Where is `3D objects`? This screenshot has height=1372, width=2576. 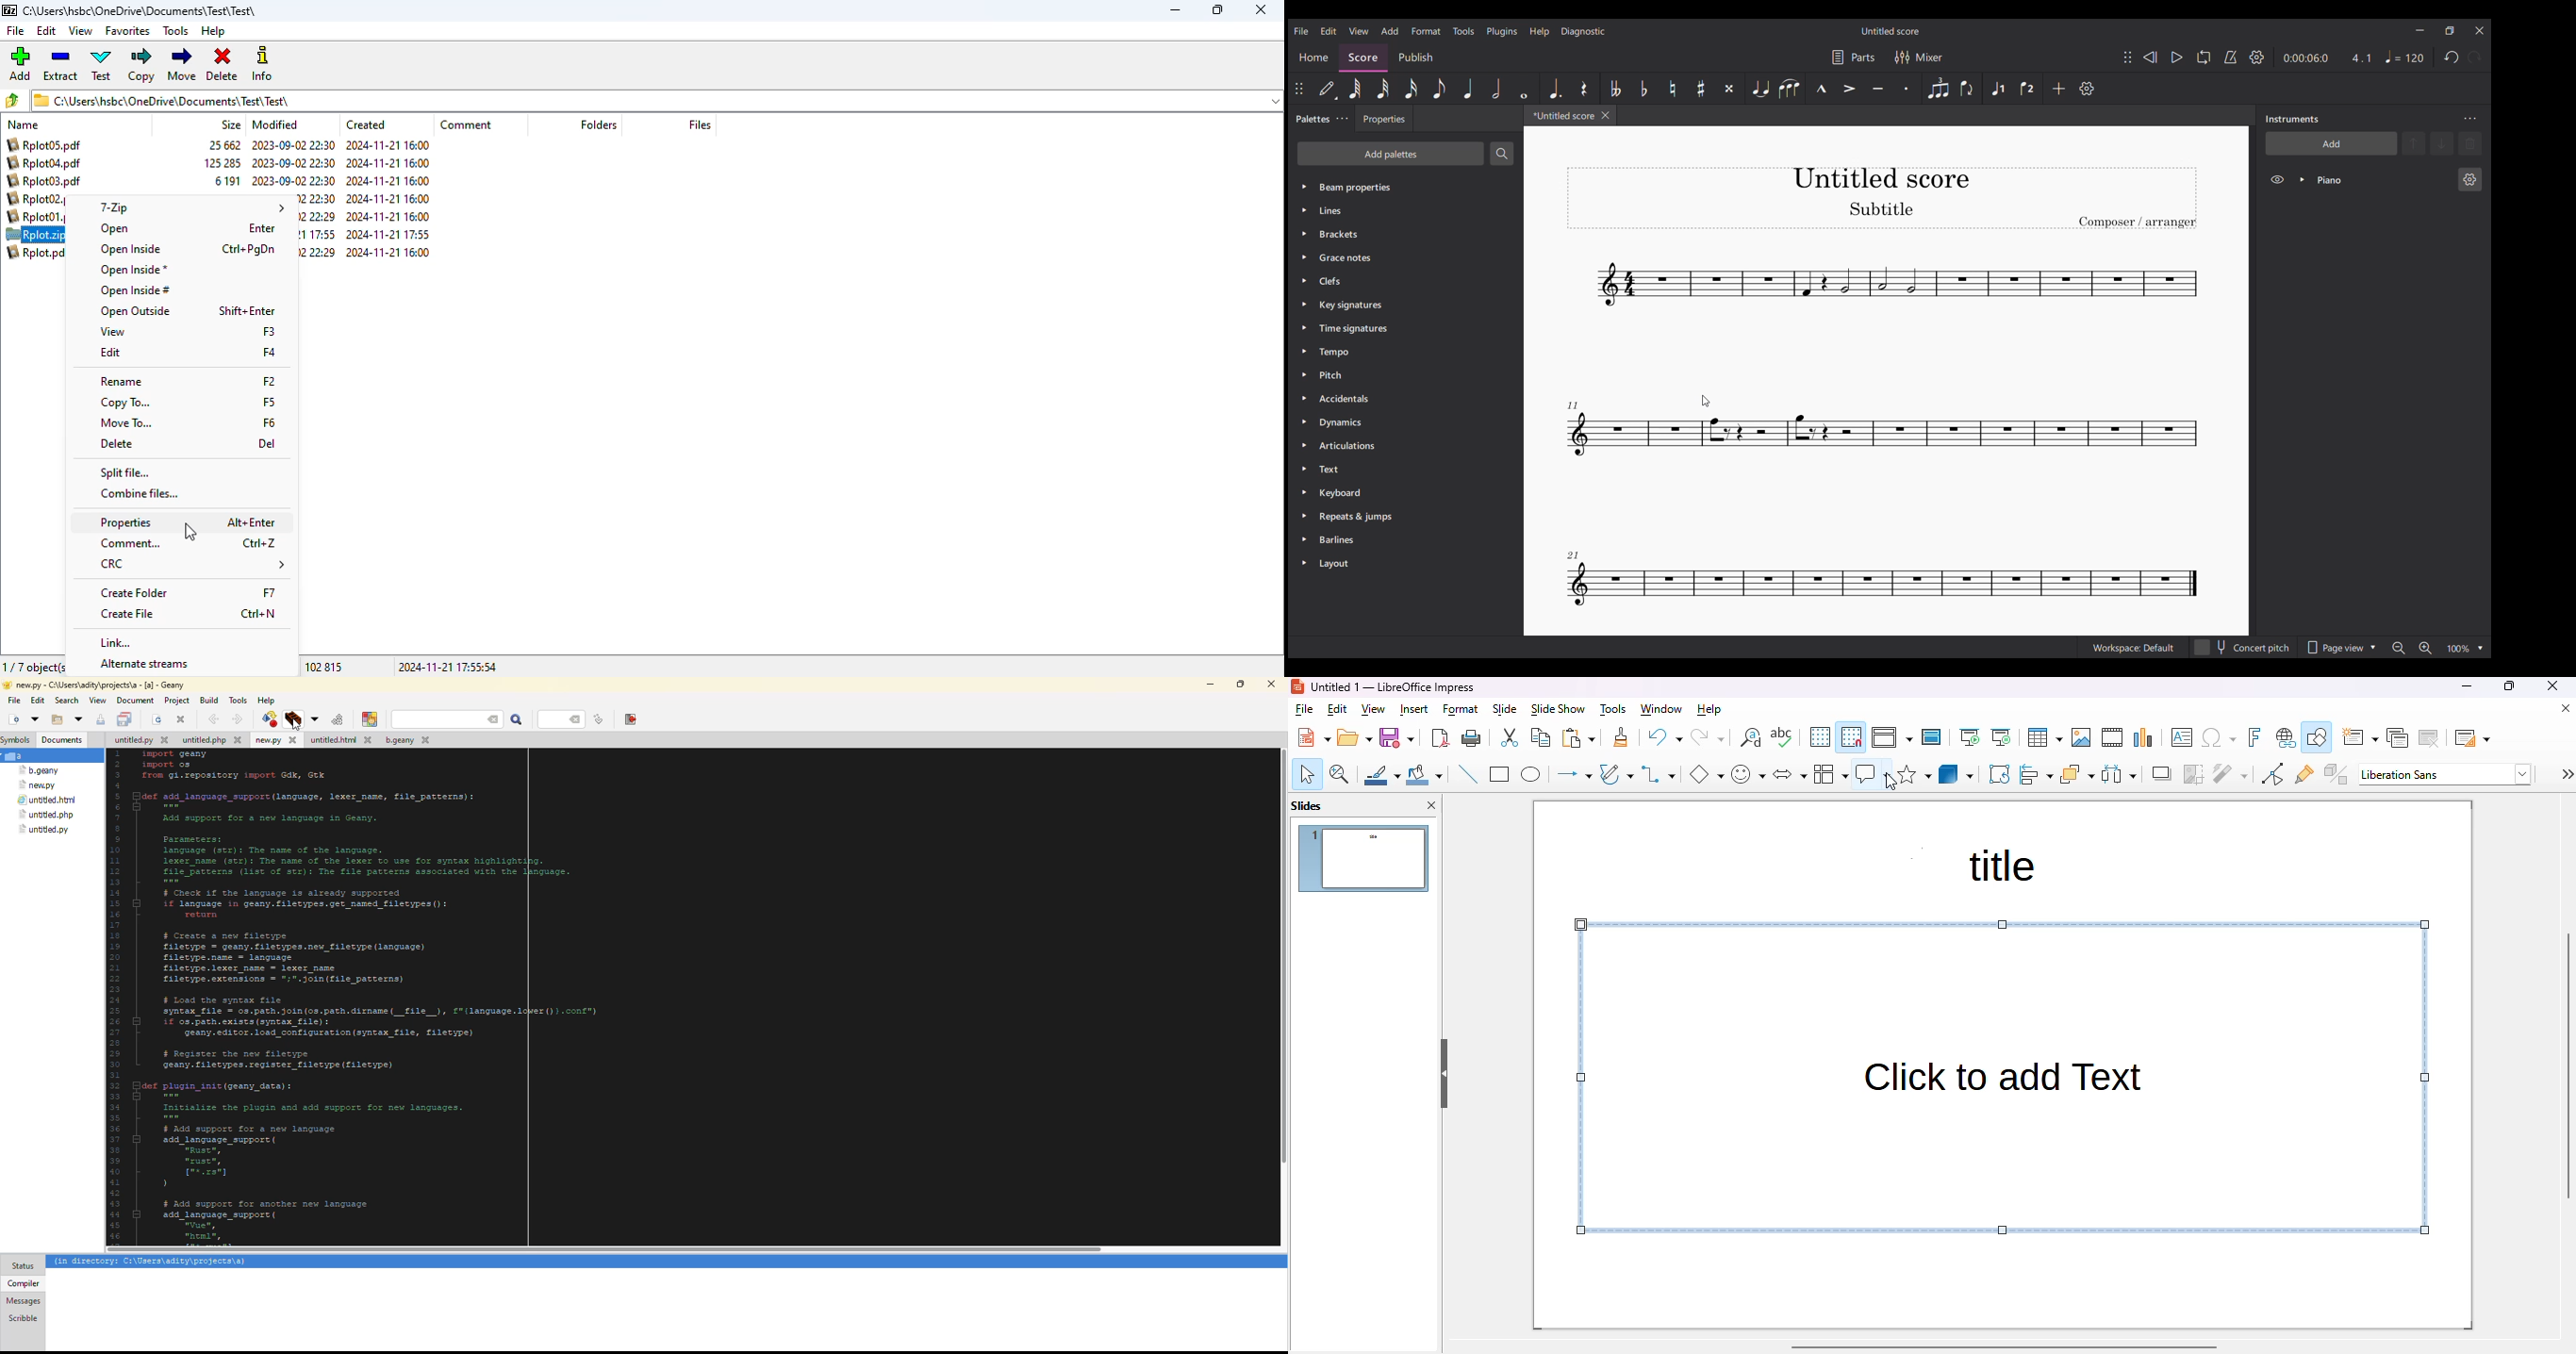 3D objects is located at coordinates (1957, 773).